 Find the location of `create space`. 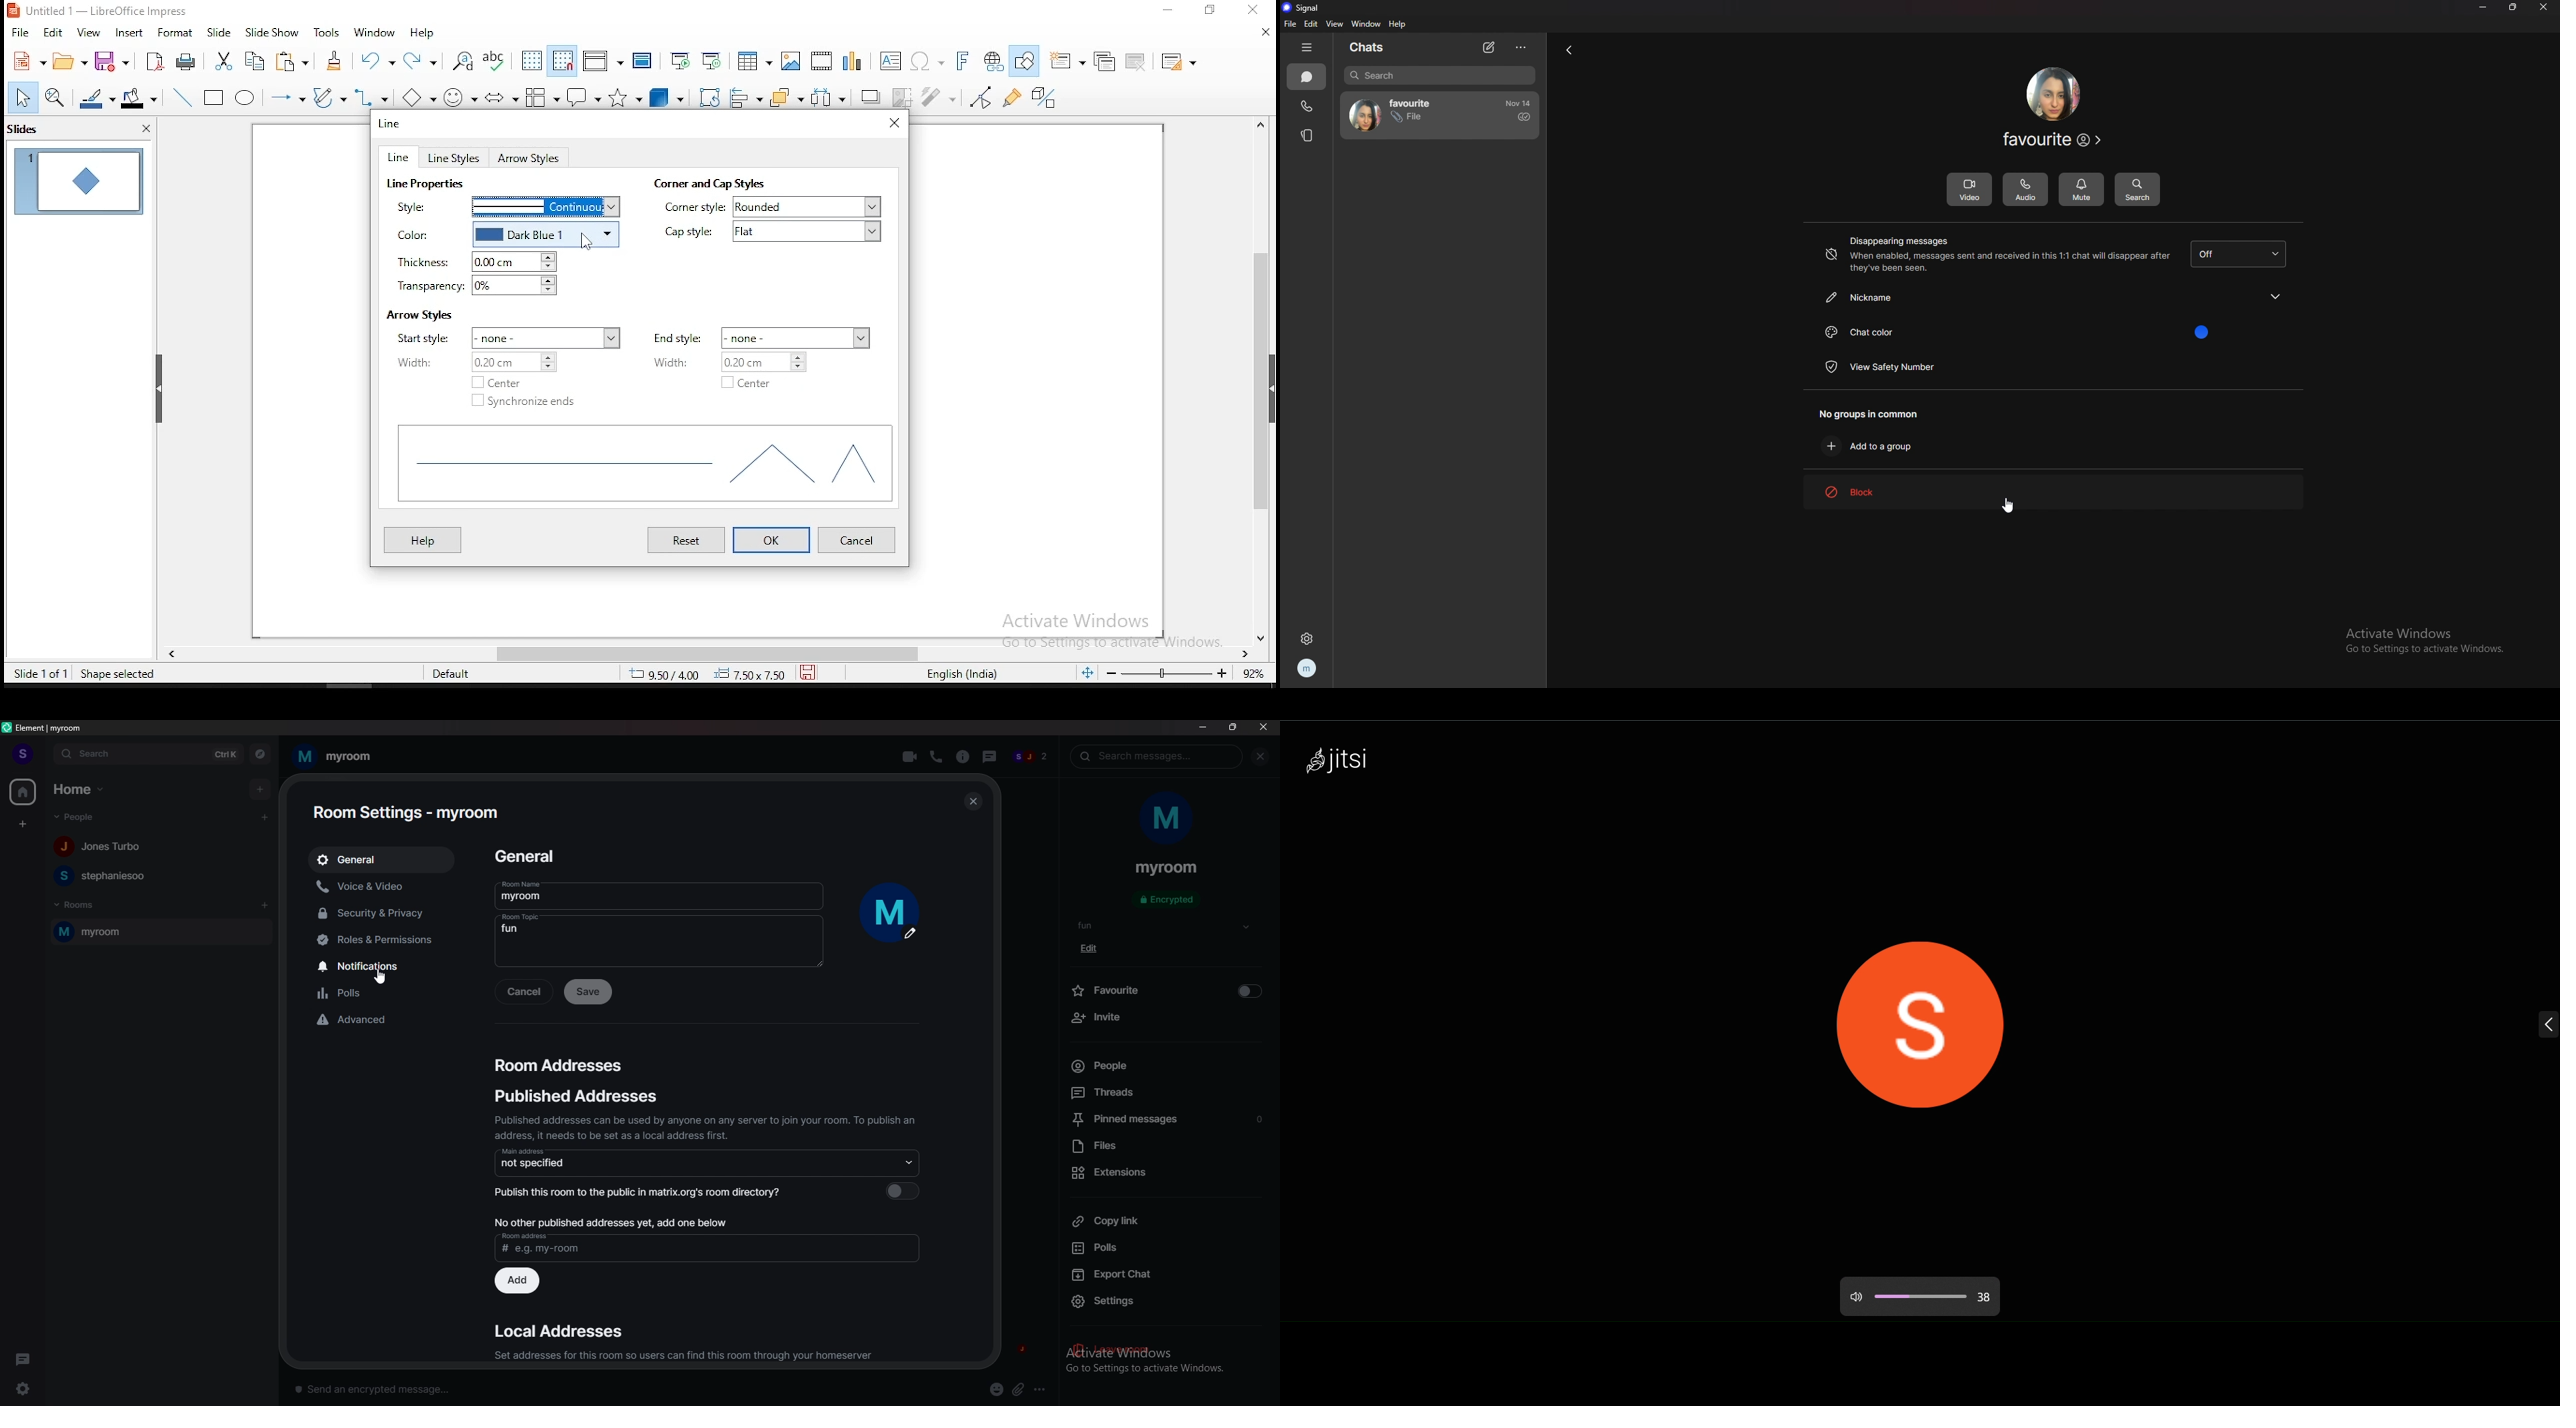

create space is located at coordinates (22, 824).